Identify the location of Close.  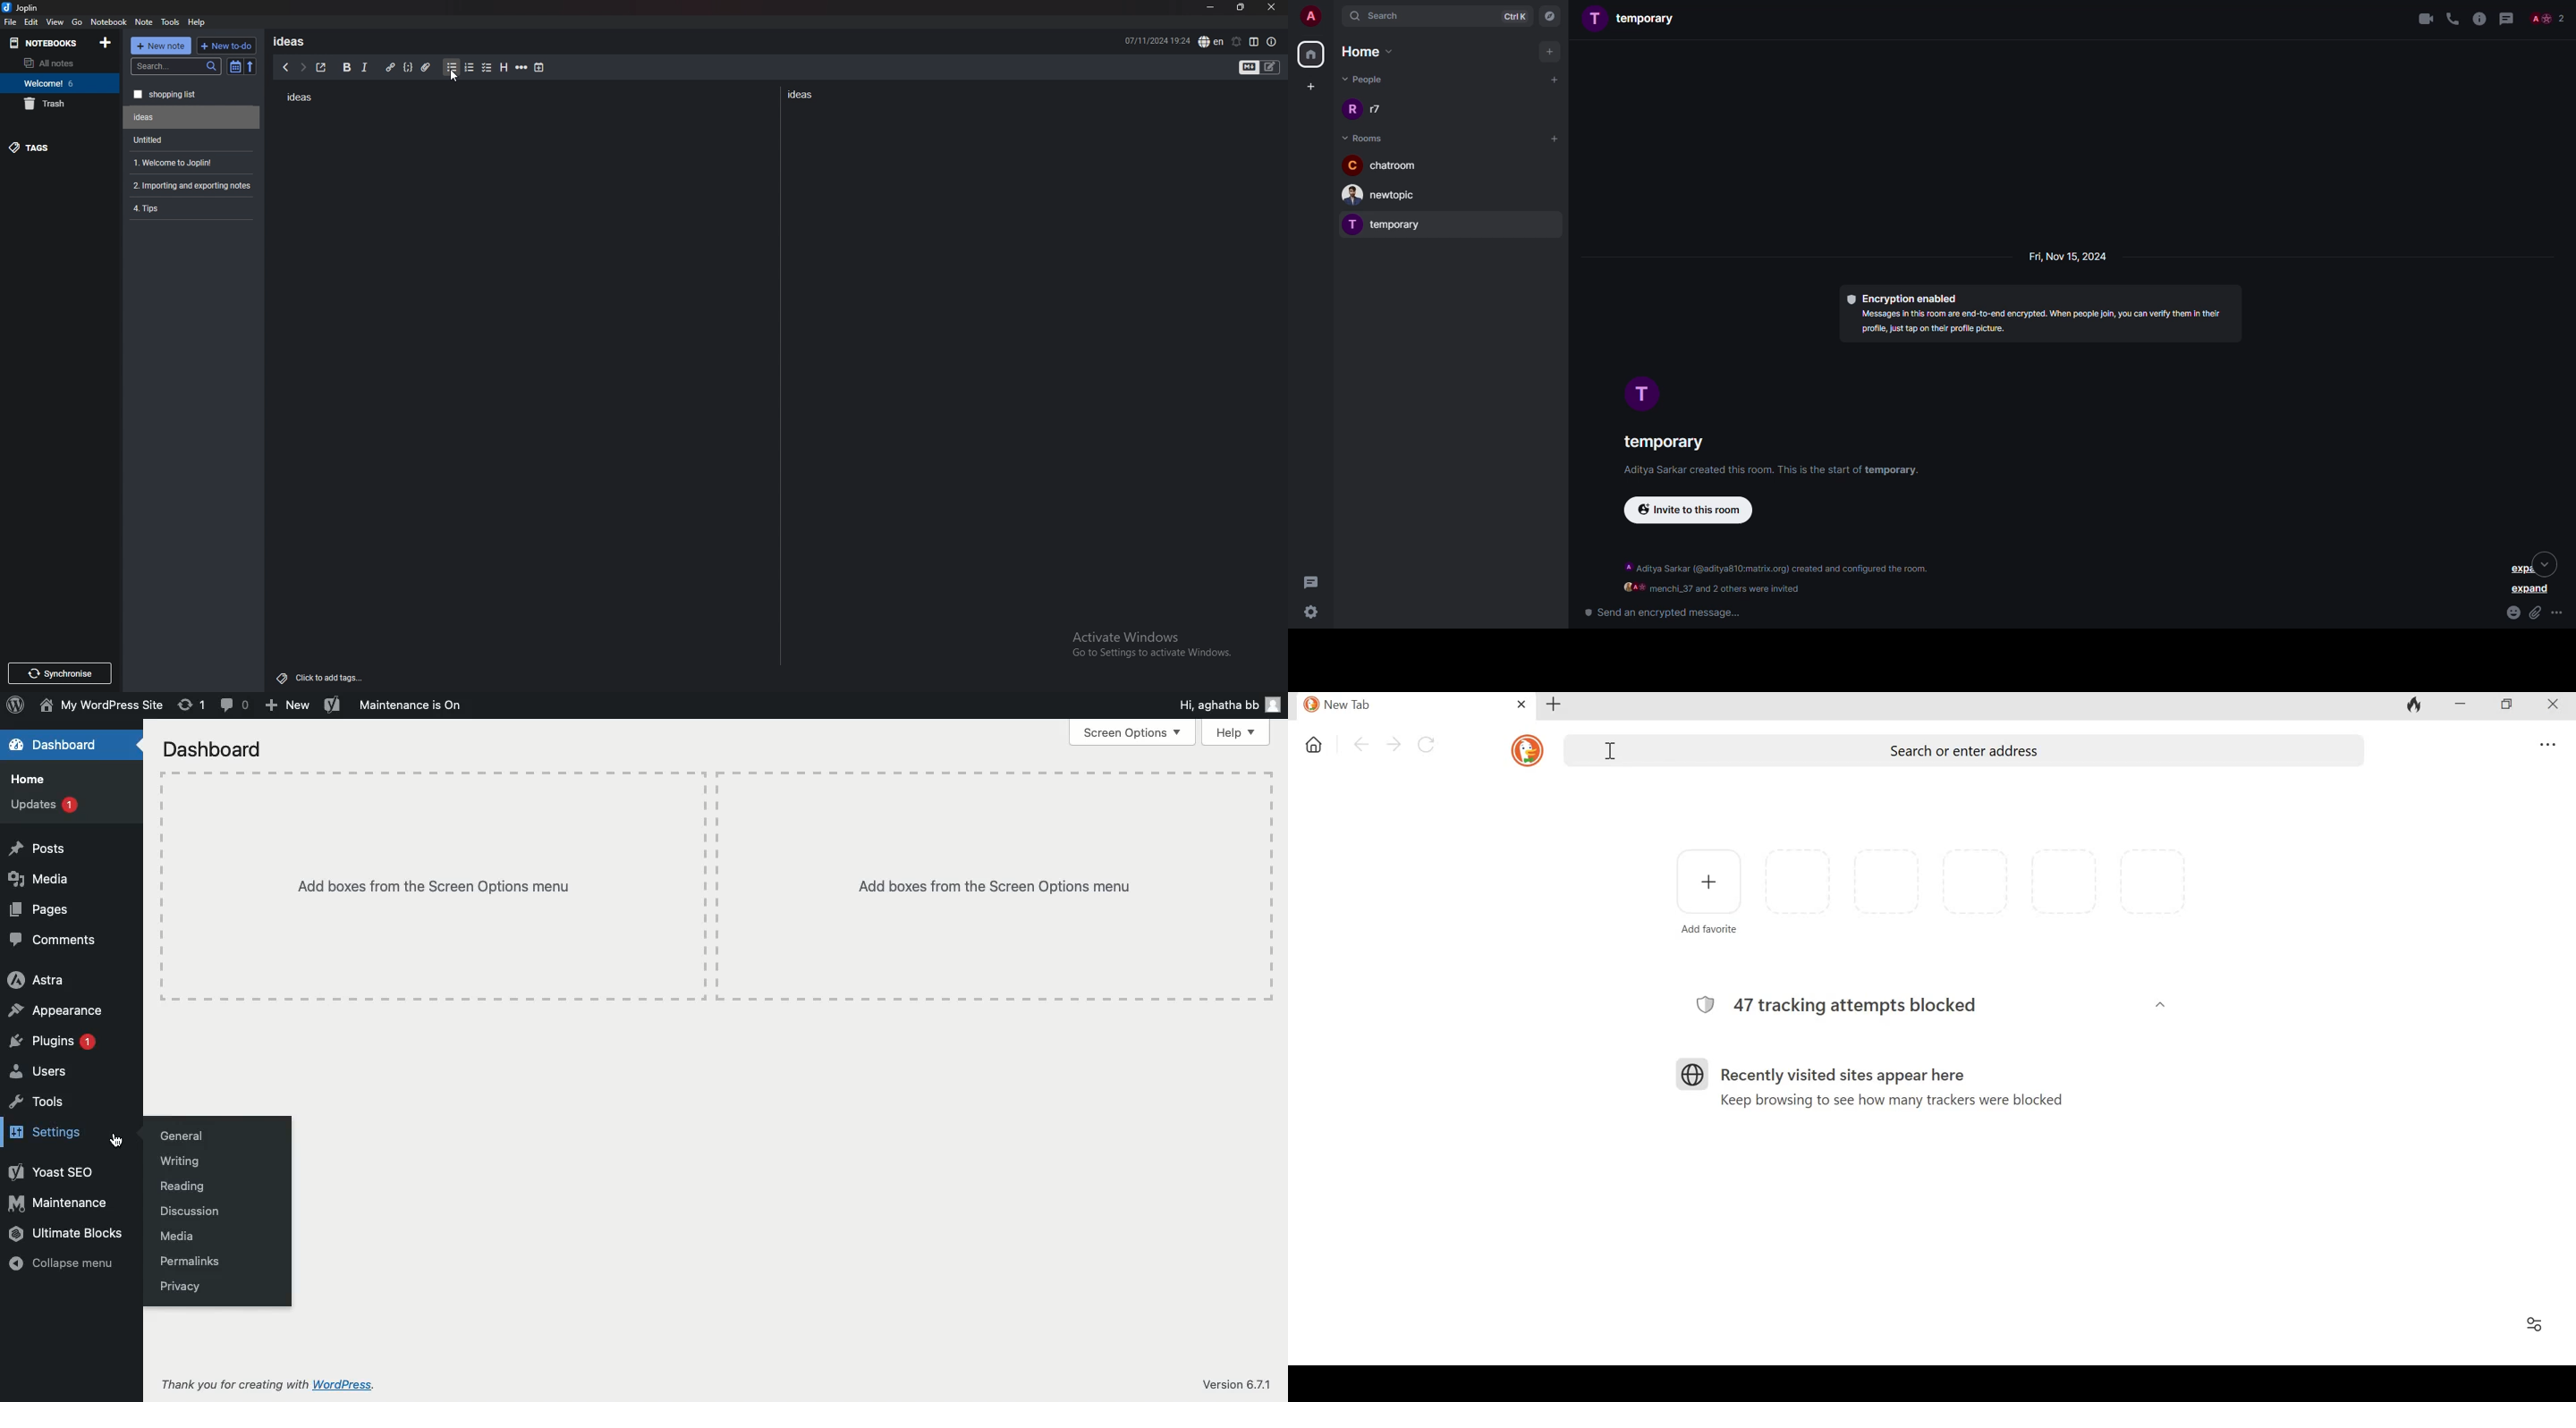
(2548, 706).